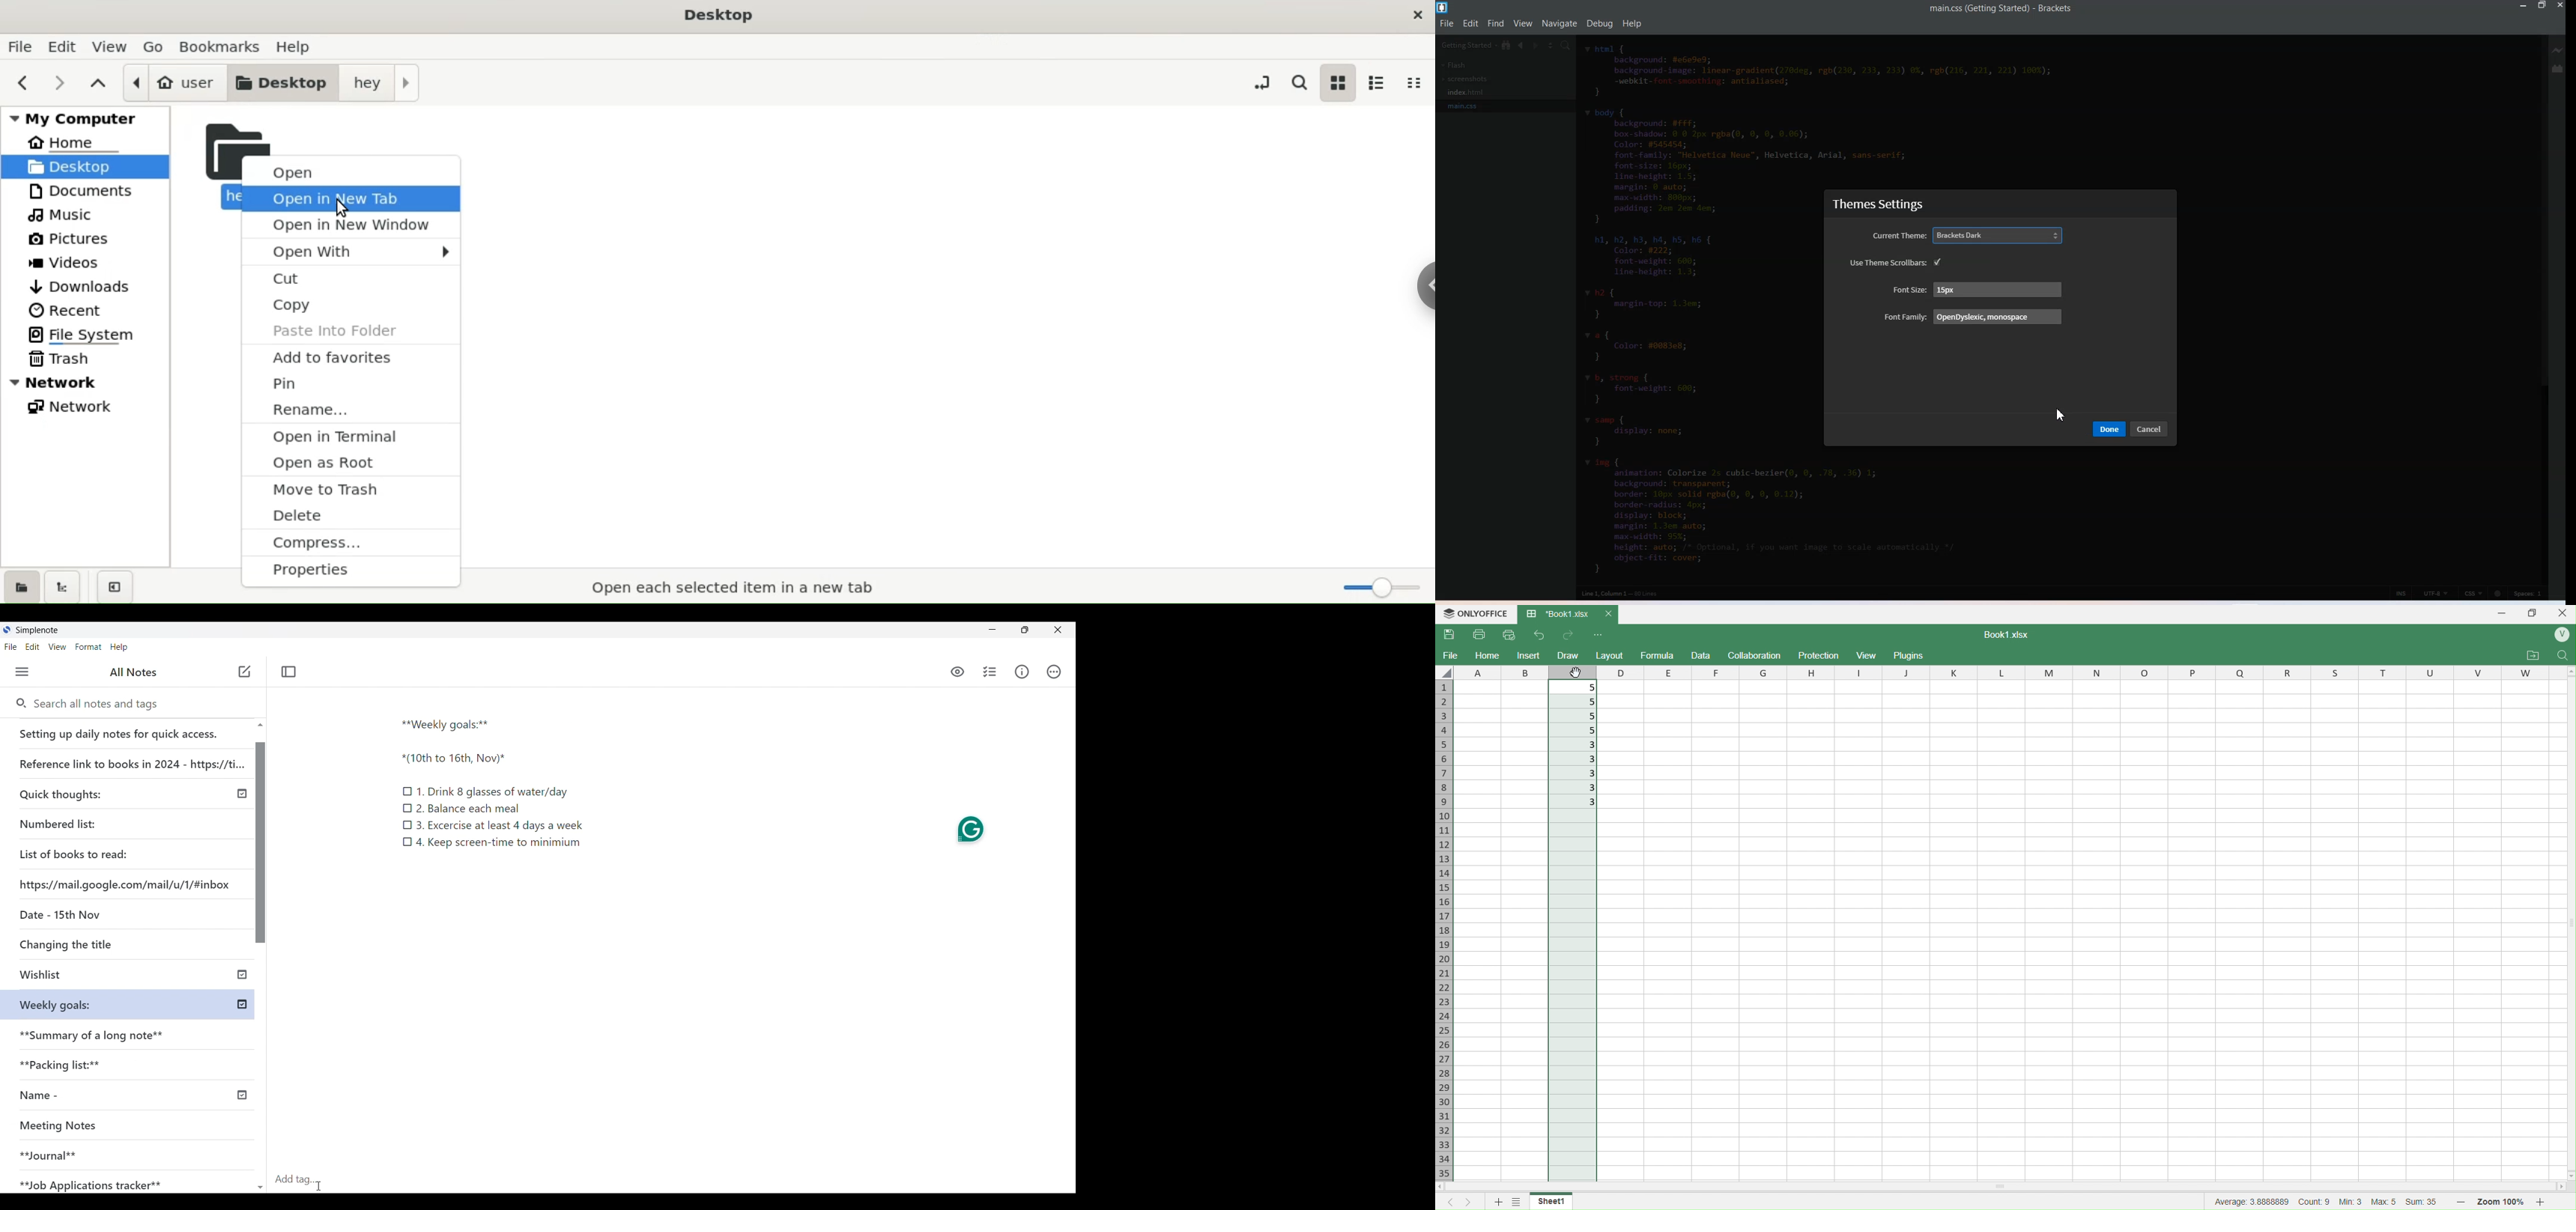  What do you see at coordinates (90, 822) in the screenshot?
I see `Numbered list` at bounding box center [90, 822].